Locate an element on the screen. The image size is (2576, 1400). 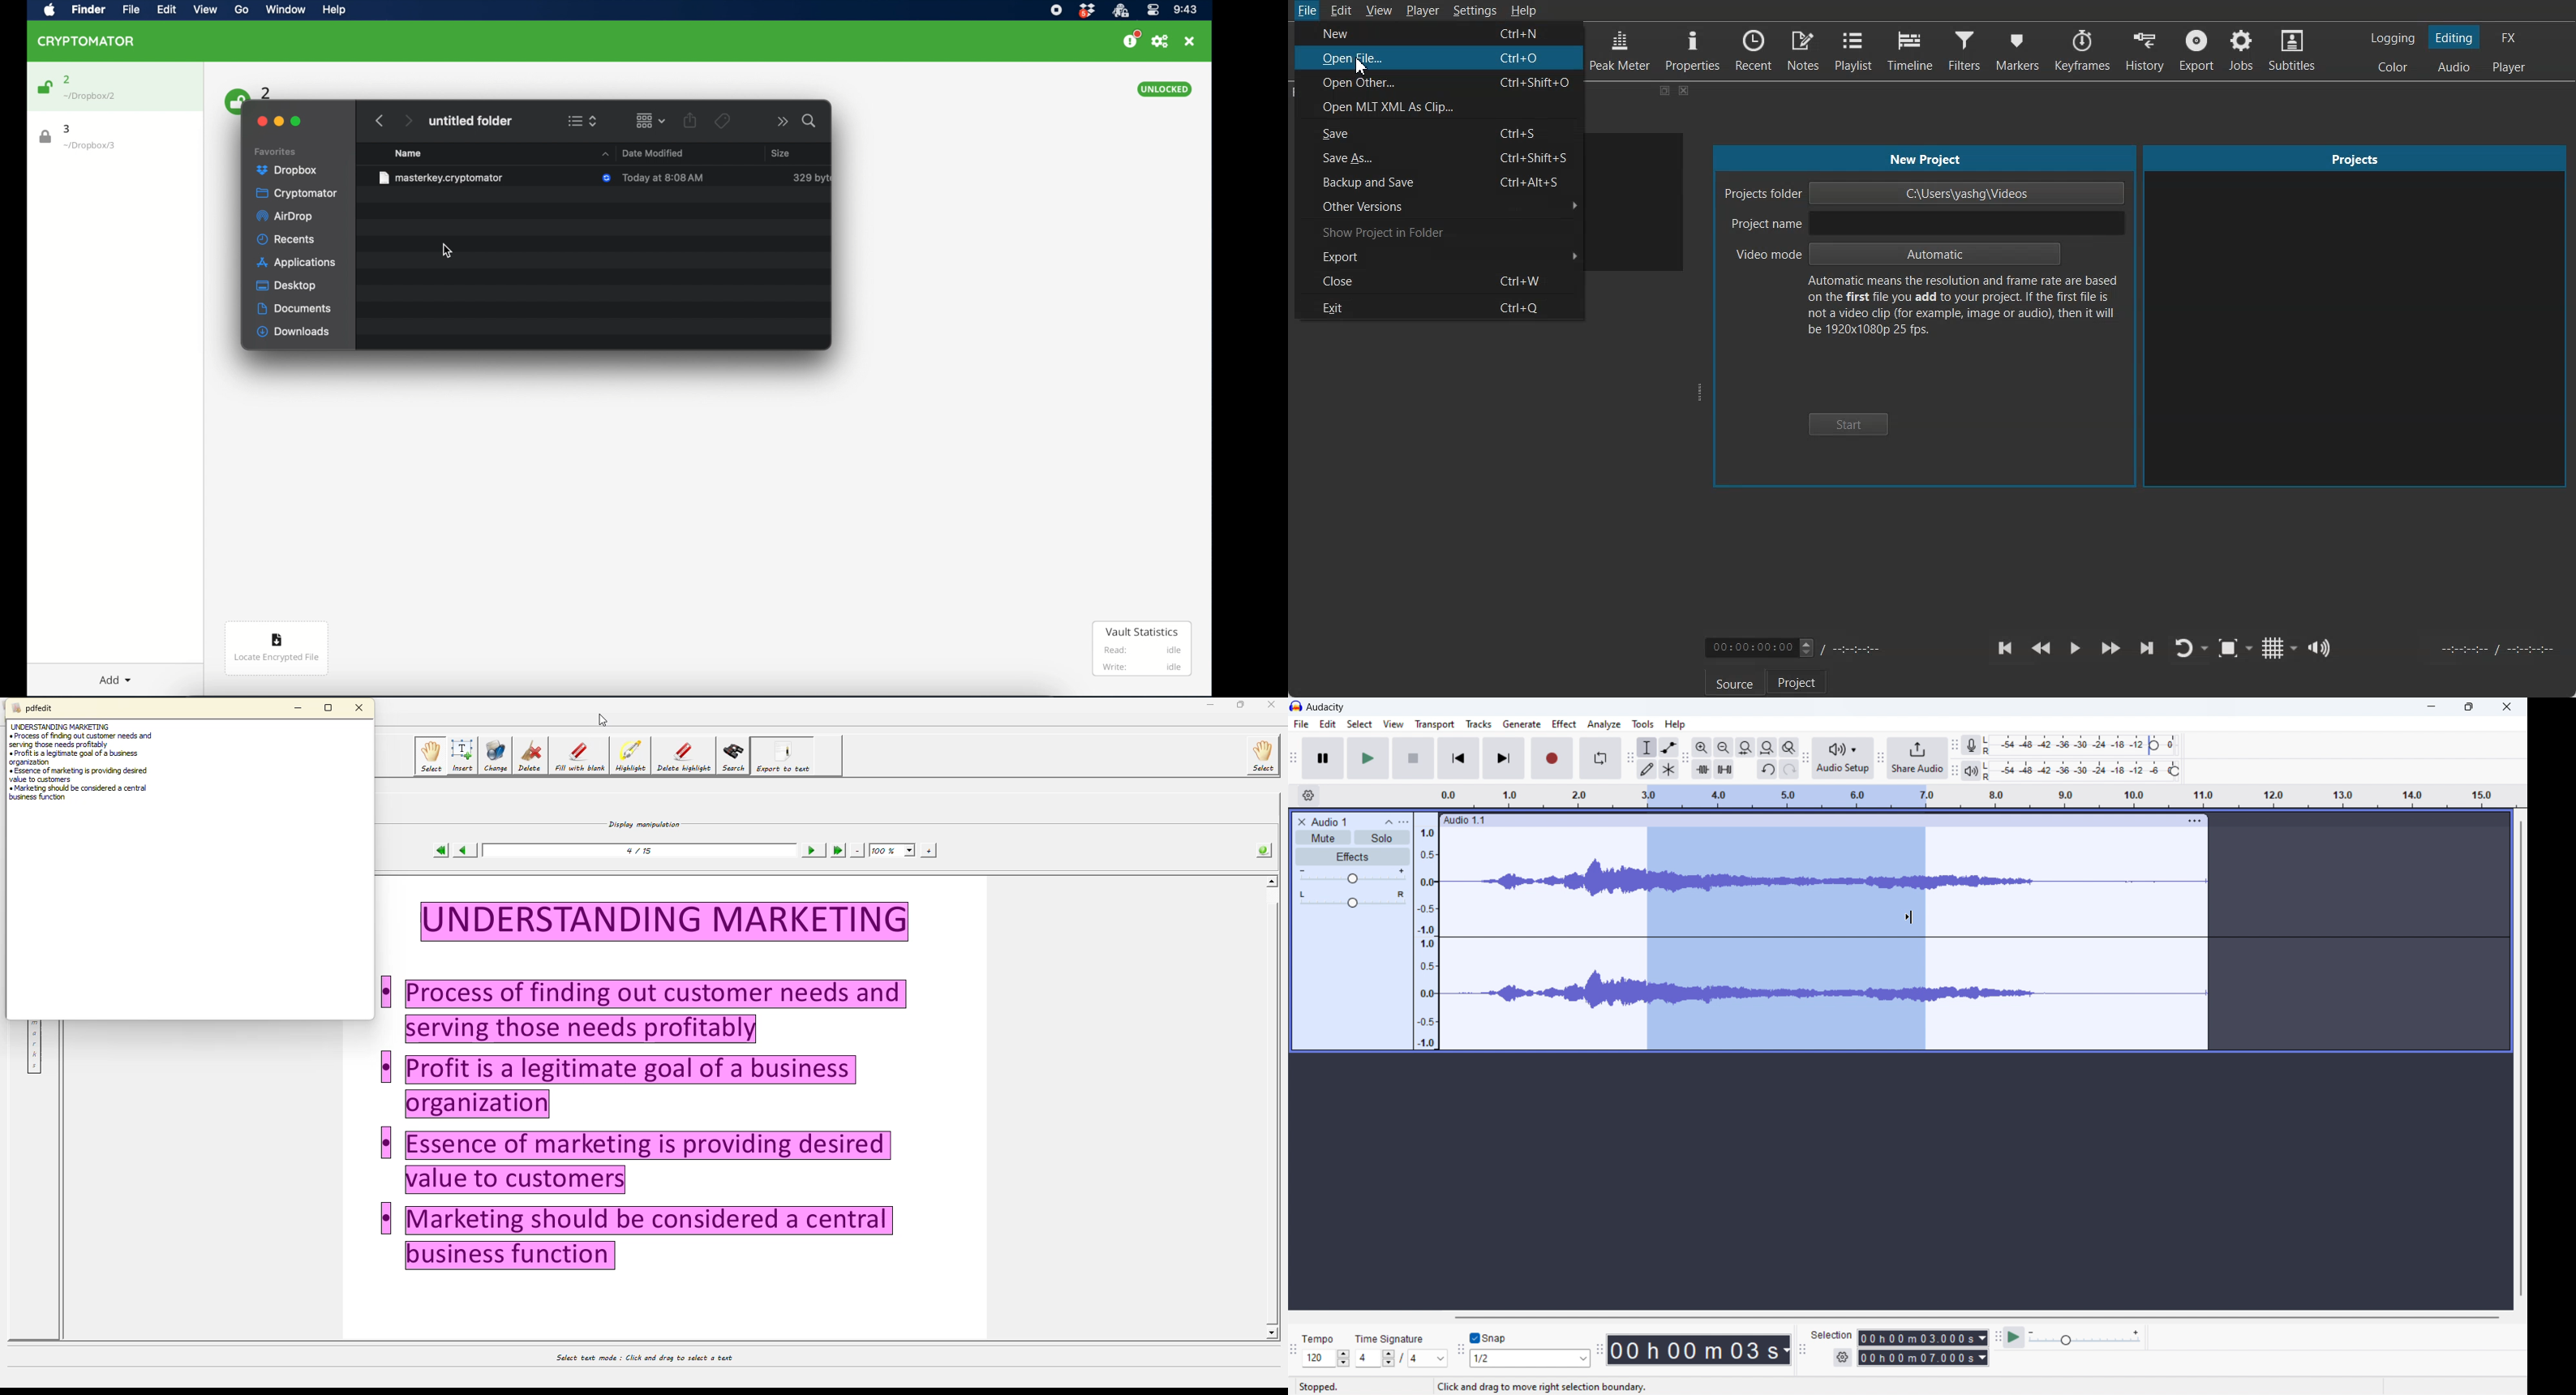
Exit is located at coordinates (1376, 307).